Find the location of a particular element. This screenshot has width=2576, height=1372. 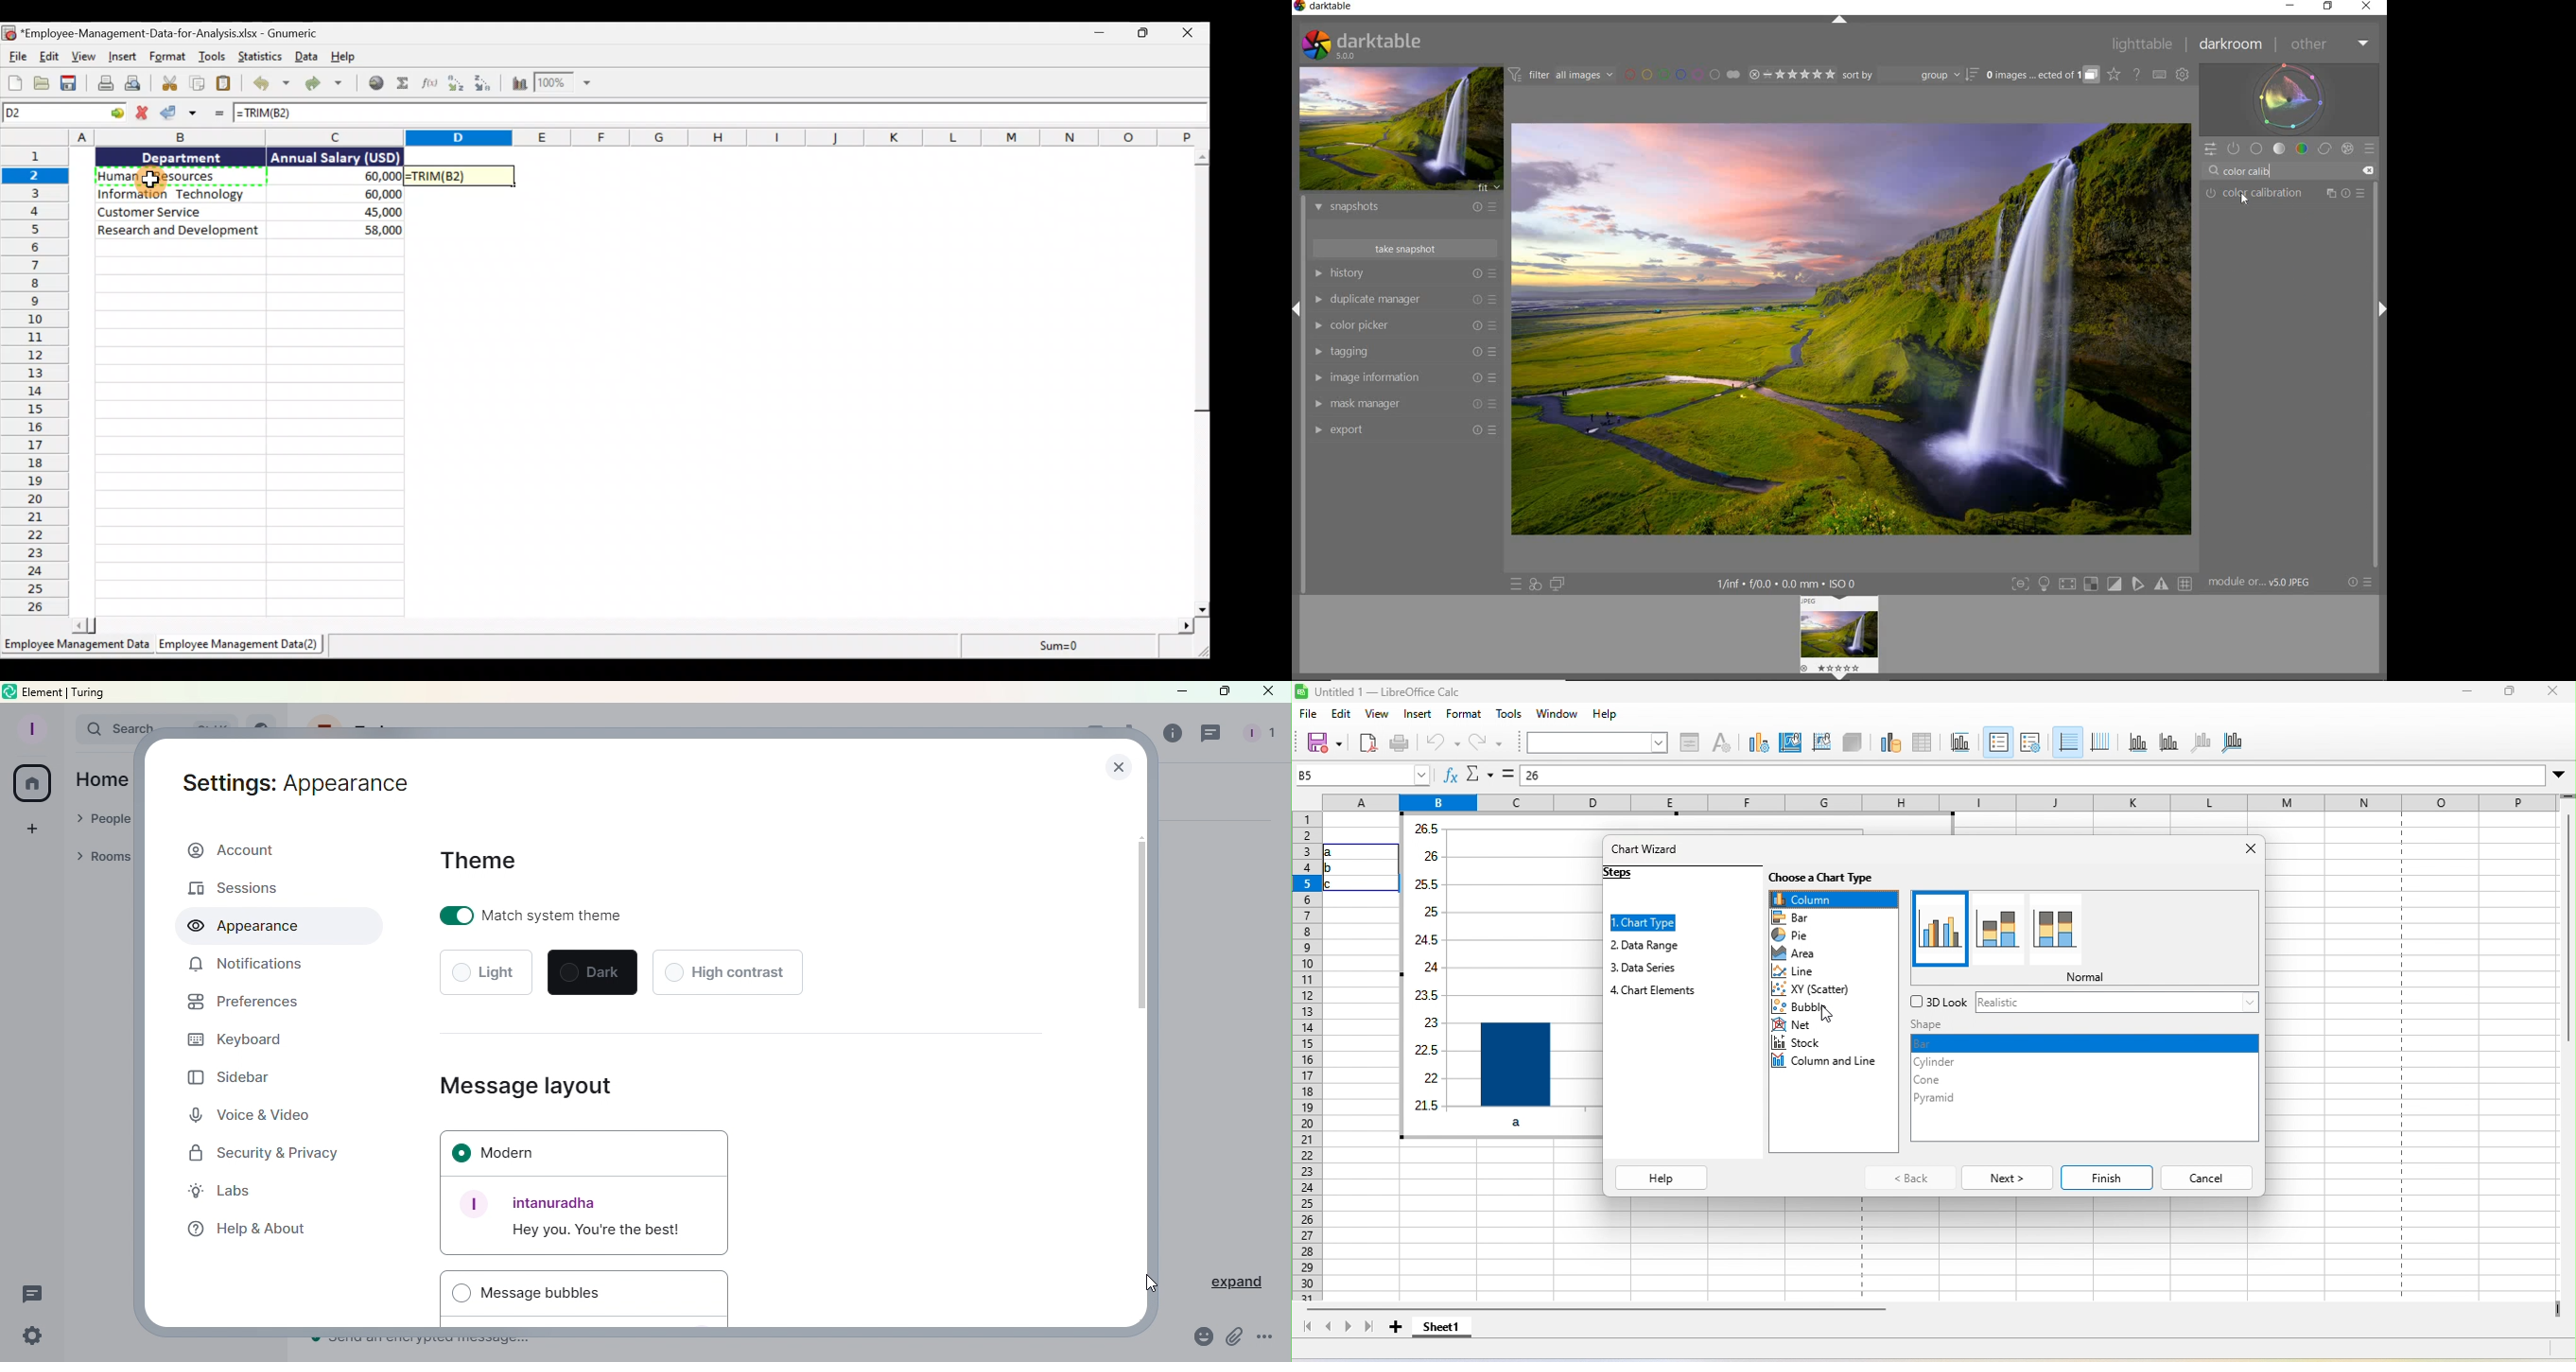

Tools is located at coordinates (214, 57).